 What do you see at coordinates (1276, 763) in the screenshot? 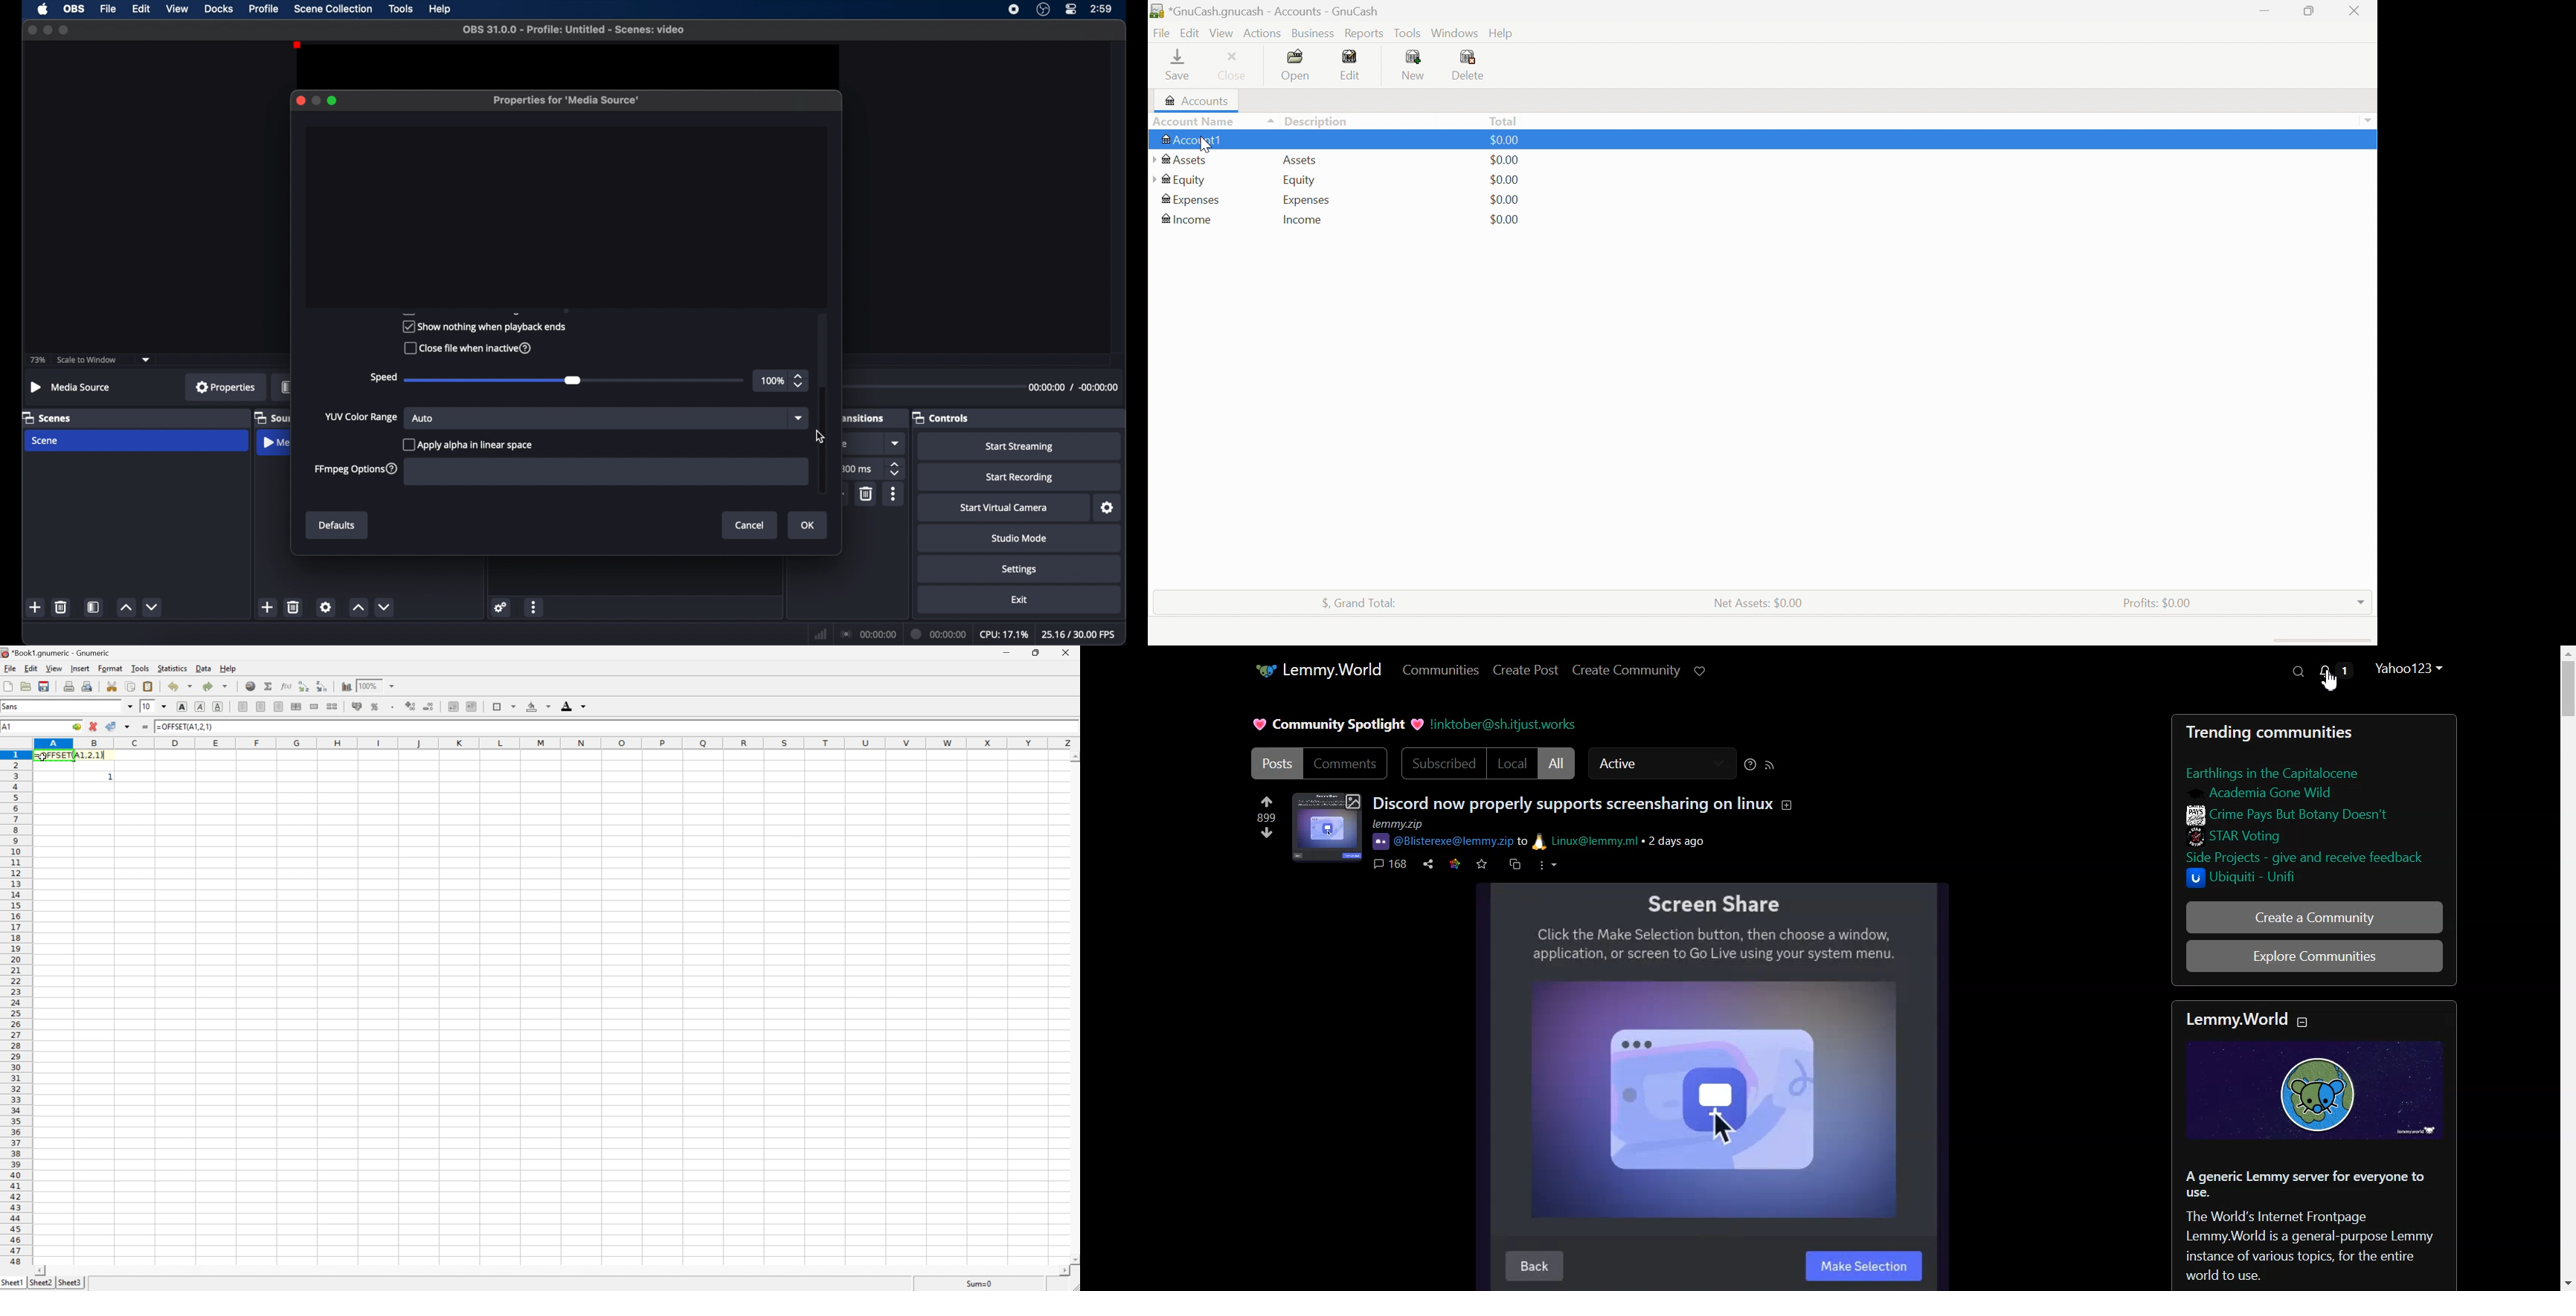
I see `Post` at bounding box center [1276, 763].